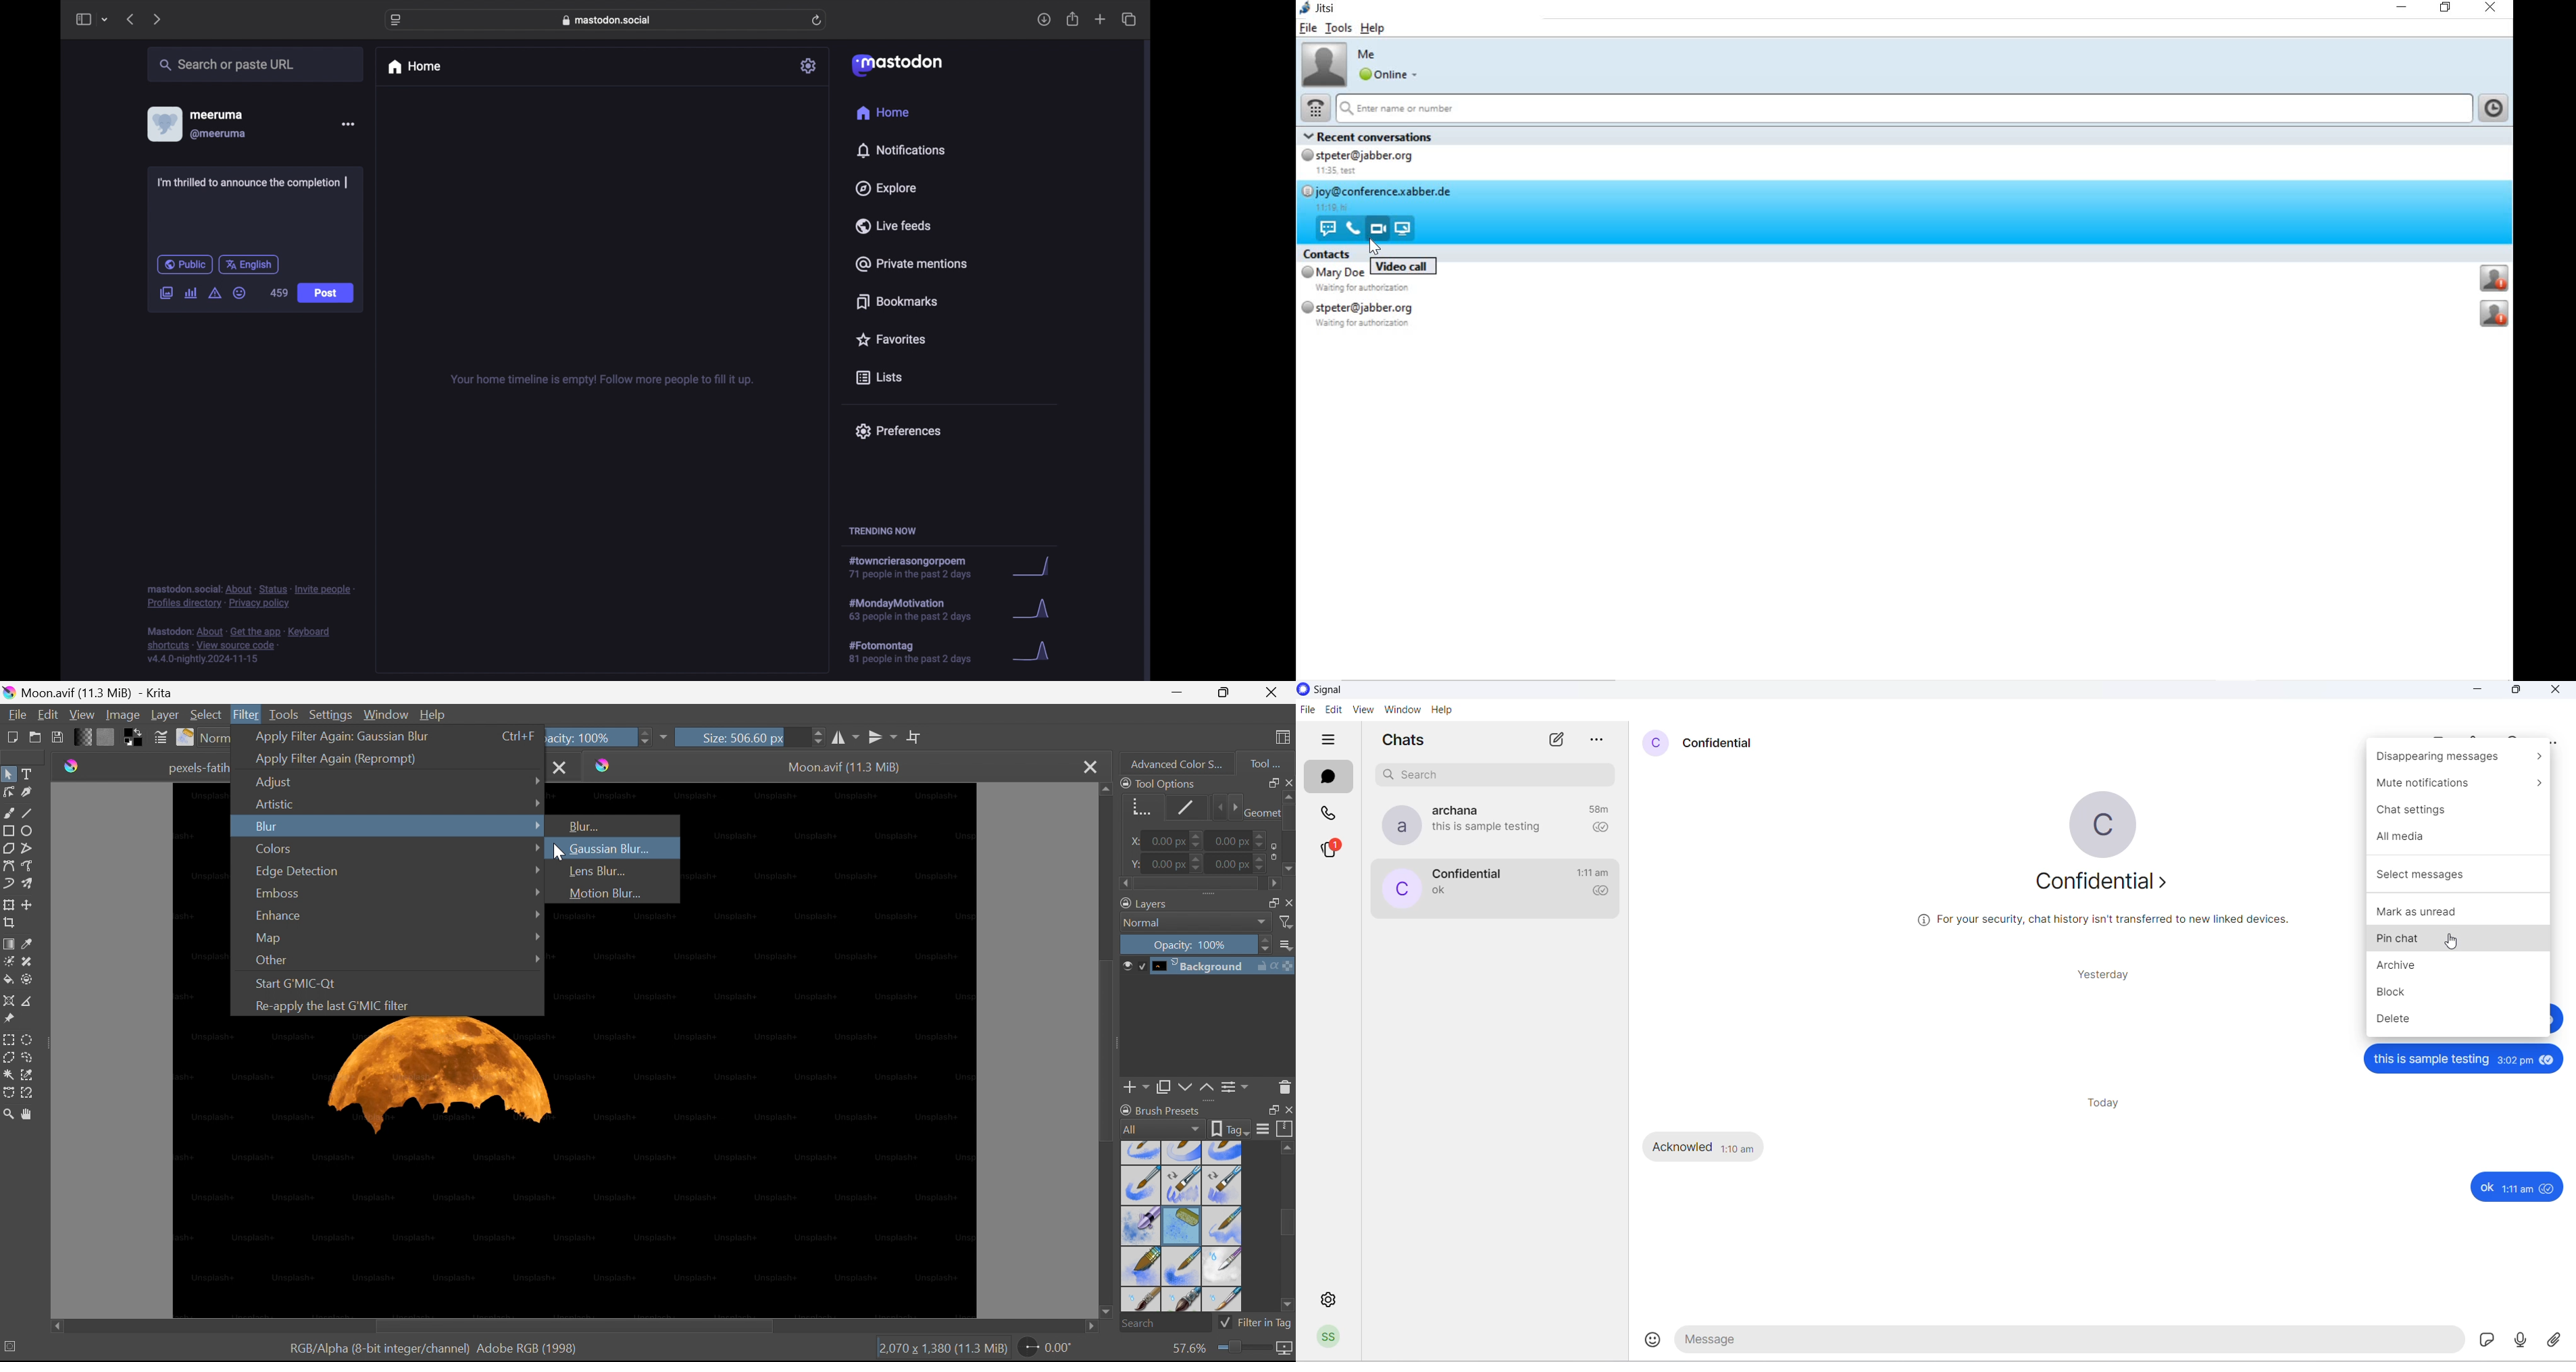 The image size is (2576, 1372). Describe the element at coordinates (1035, 652) in the screenshot. I see `graph` at that location.